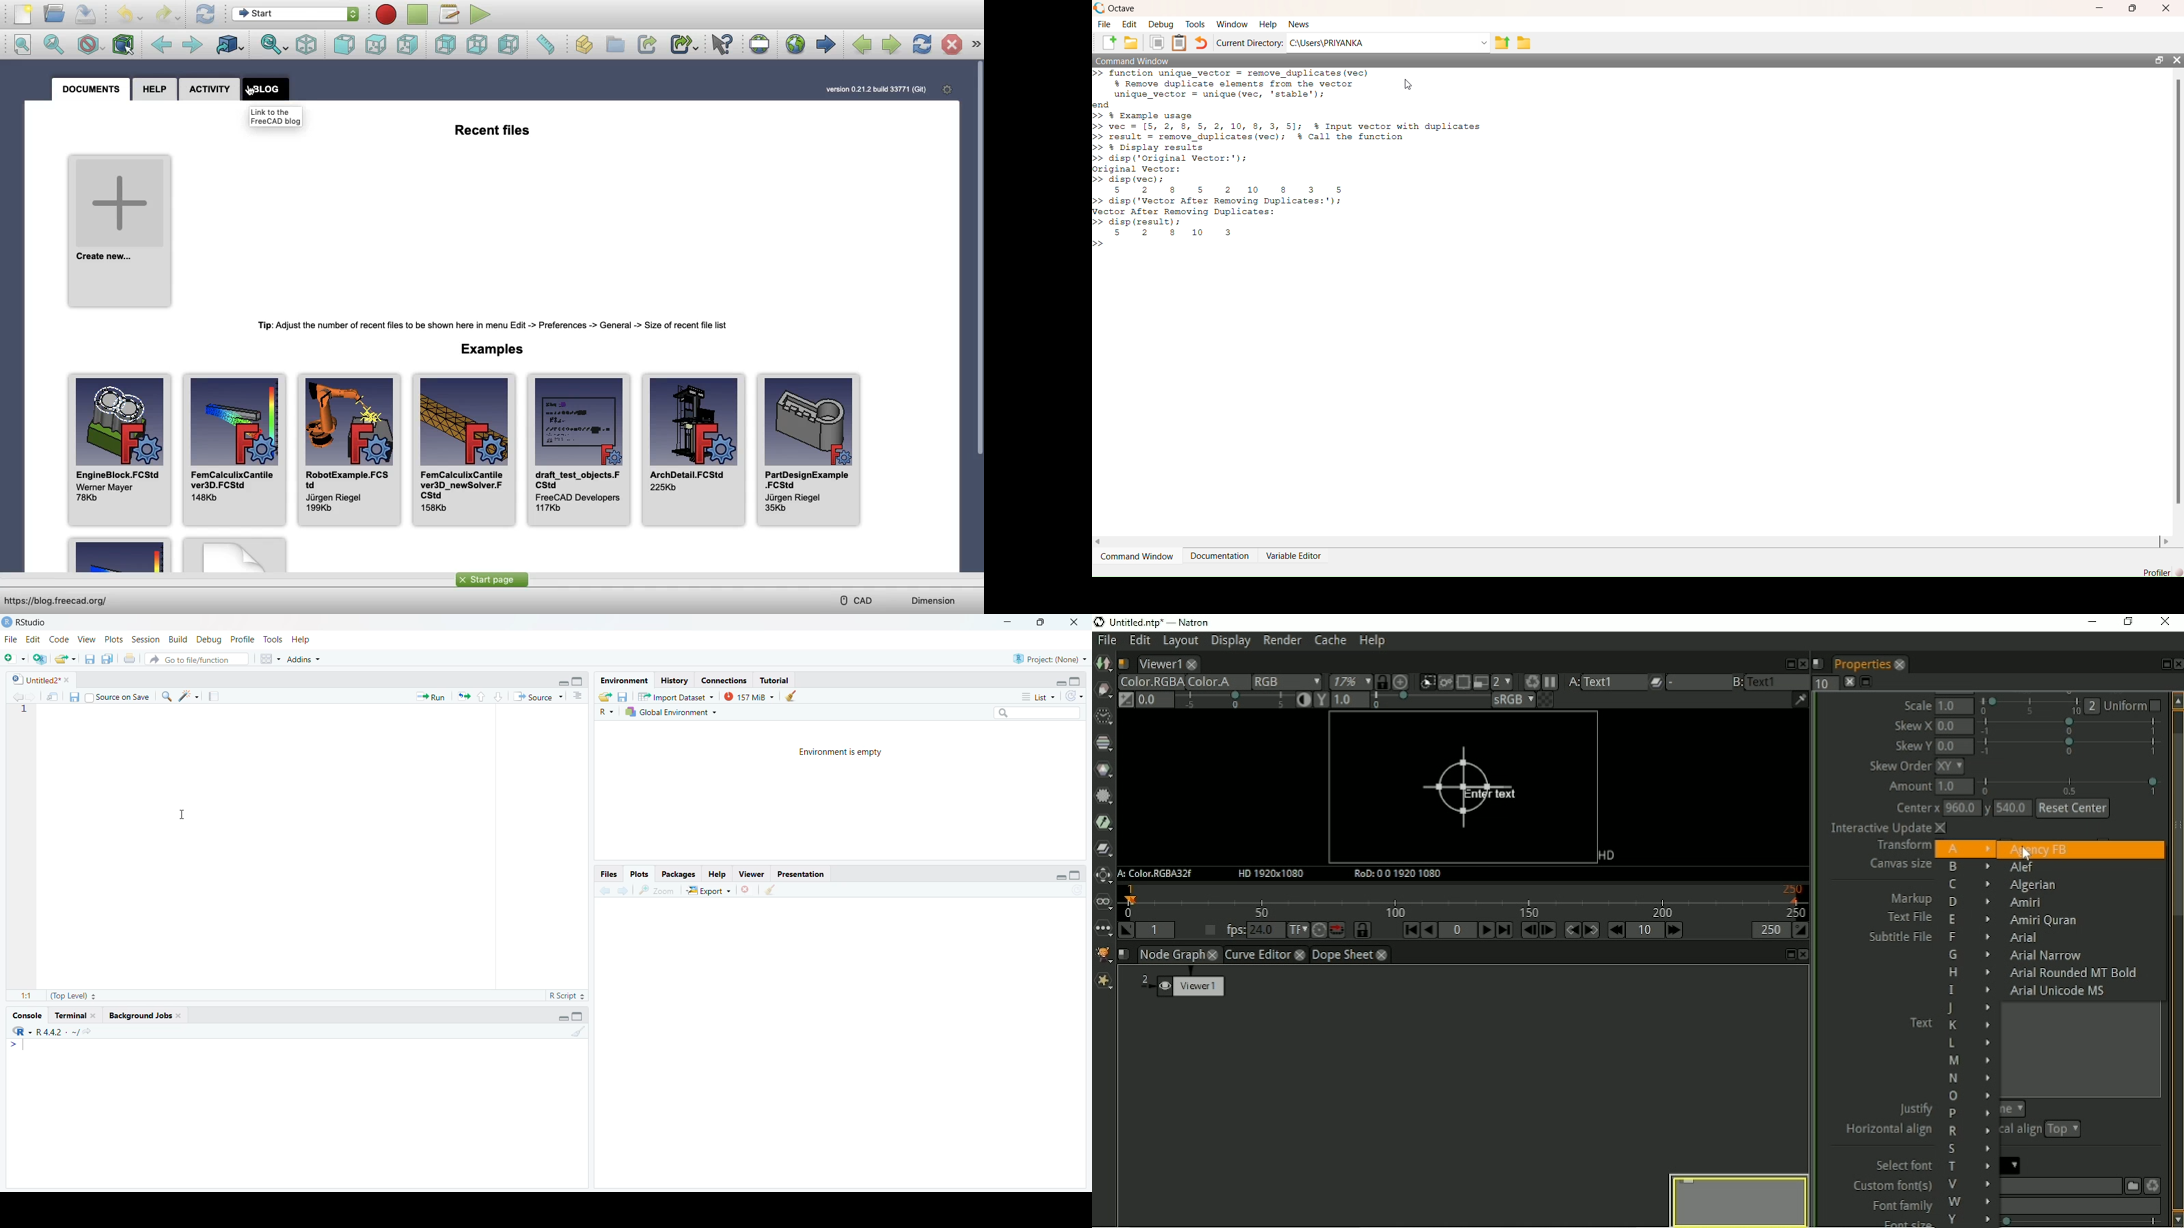 This screenshot has height=1232, width=2184. I want to click on clear all plots, so click(771, 890).